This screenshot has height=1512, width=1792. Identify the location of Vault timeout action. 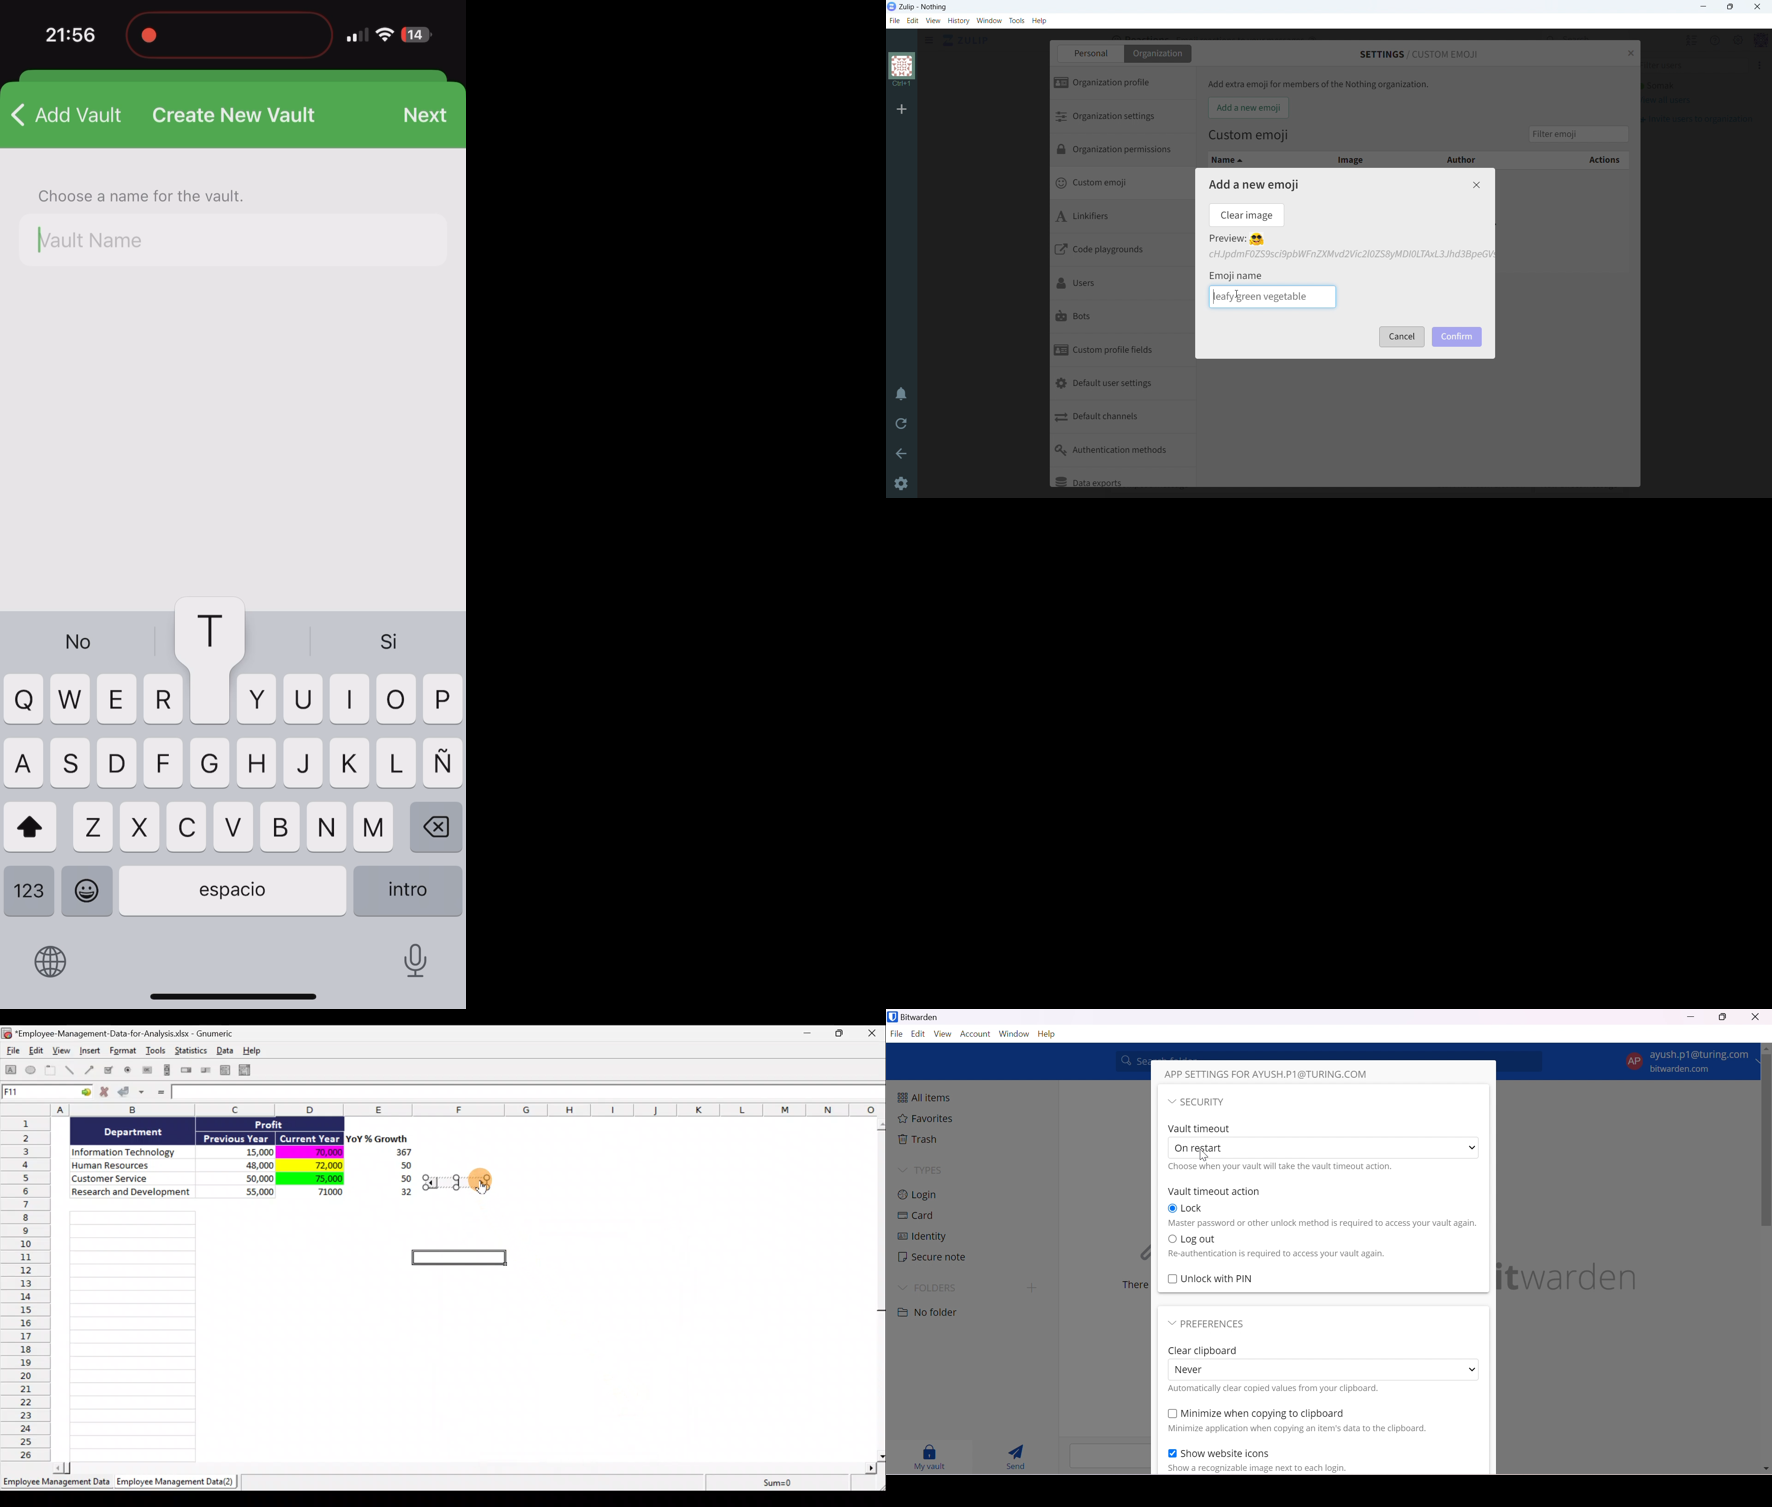
(1215, 1191).